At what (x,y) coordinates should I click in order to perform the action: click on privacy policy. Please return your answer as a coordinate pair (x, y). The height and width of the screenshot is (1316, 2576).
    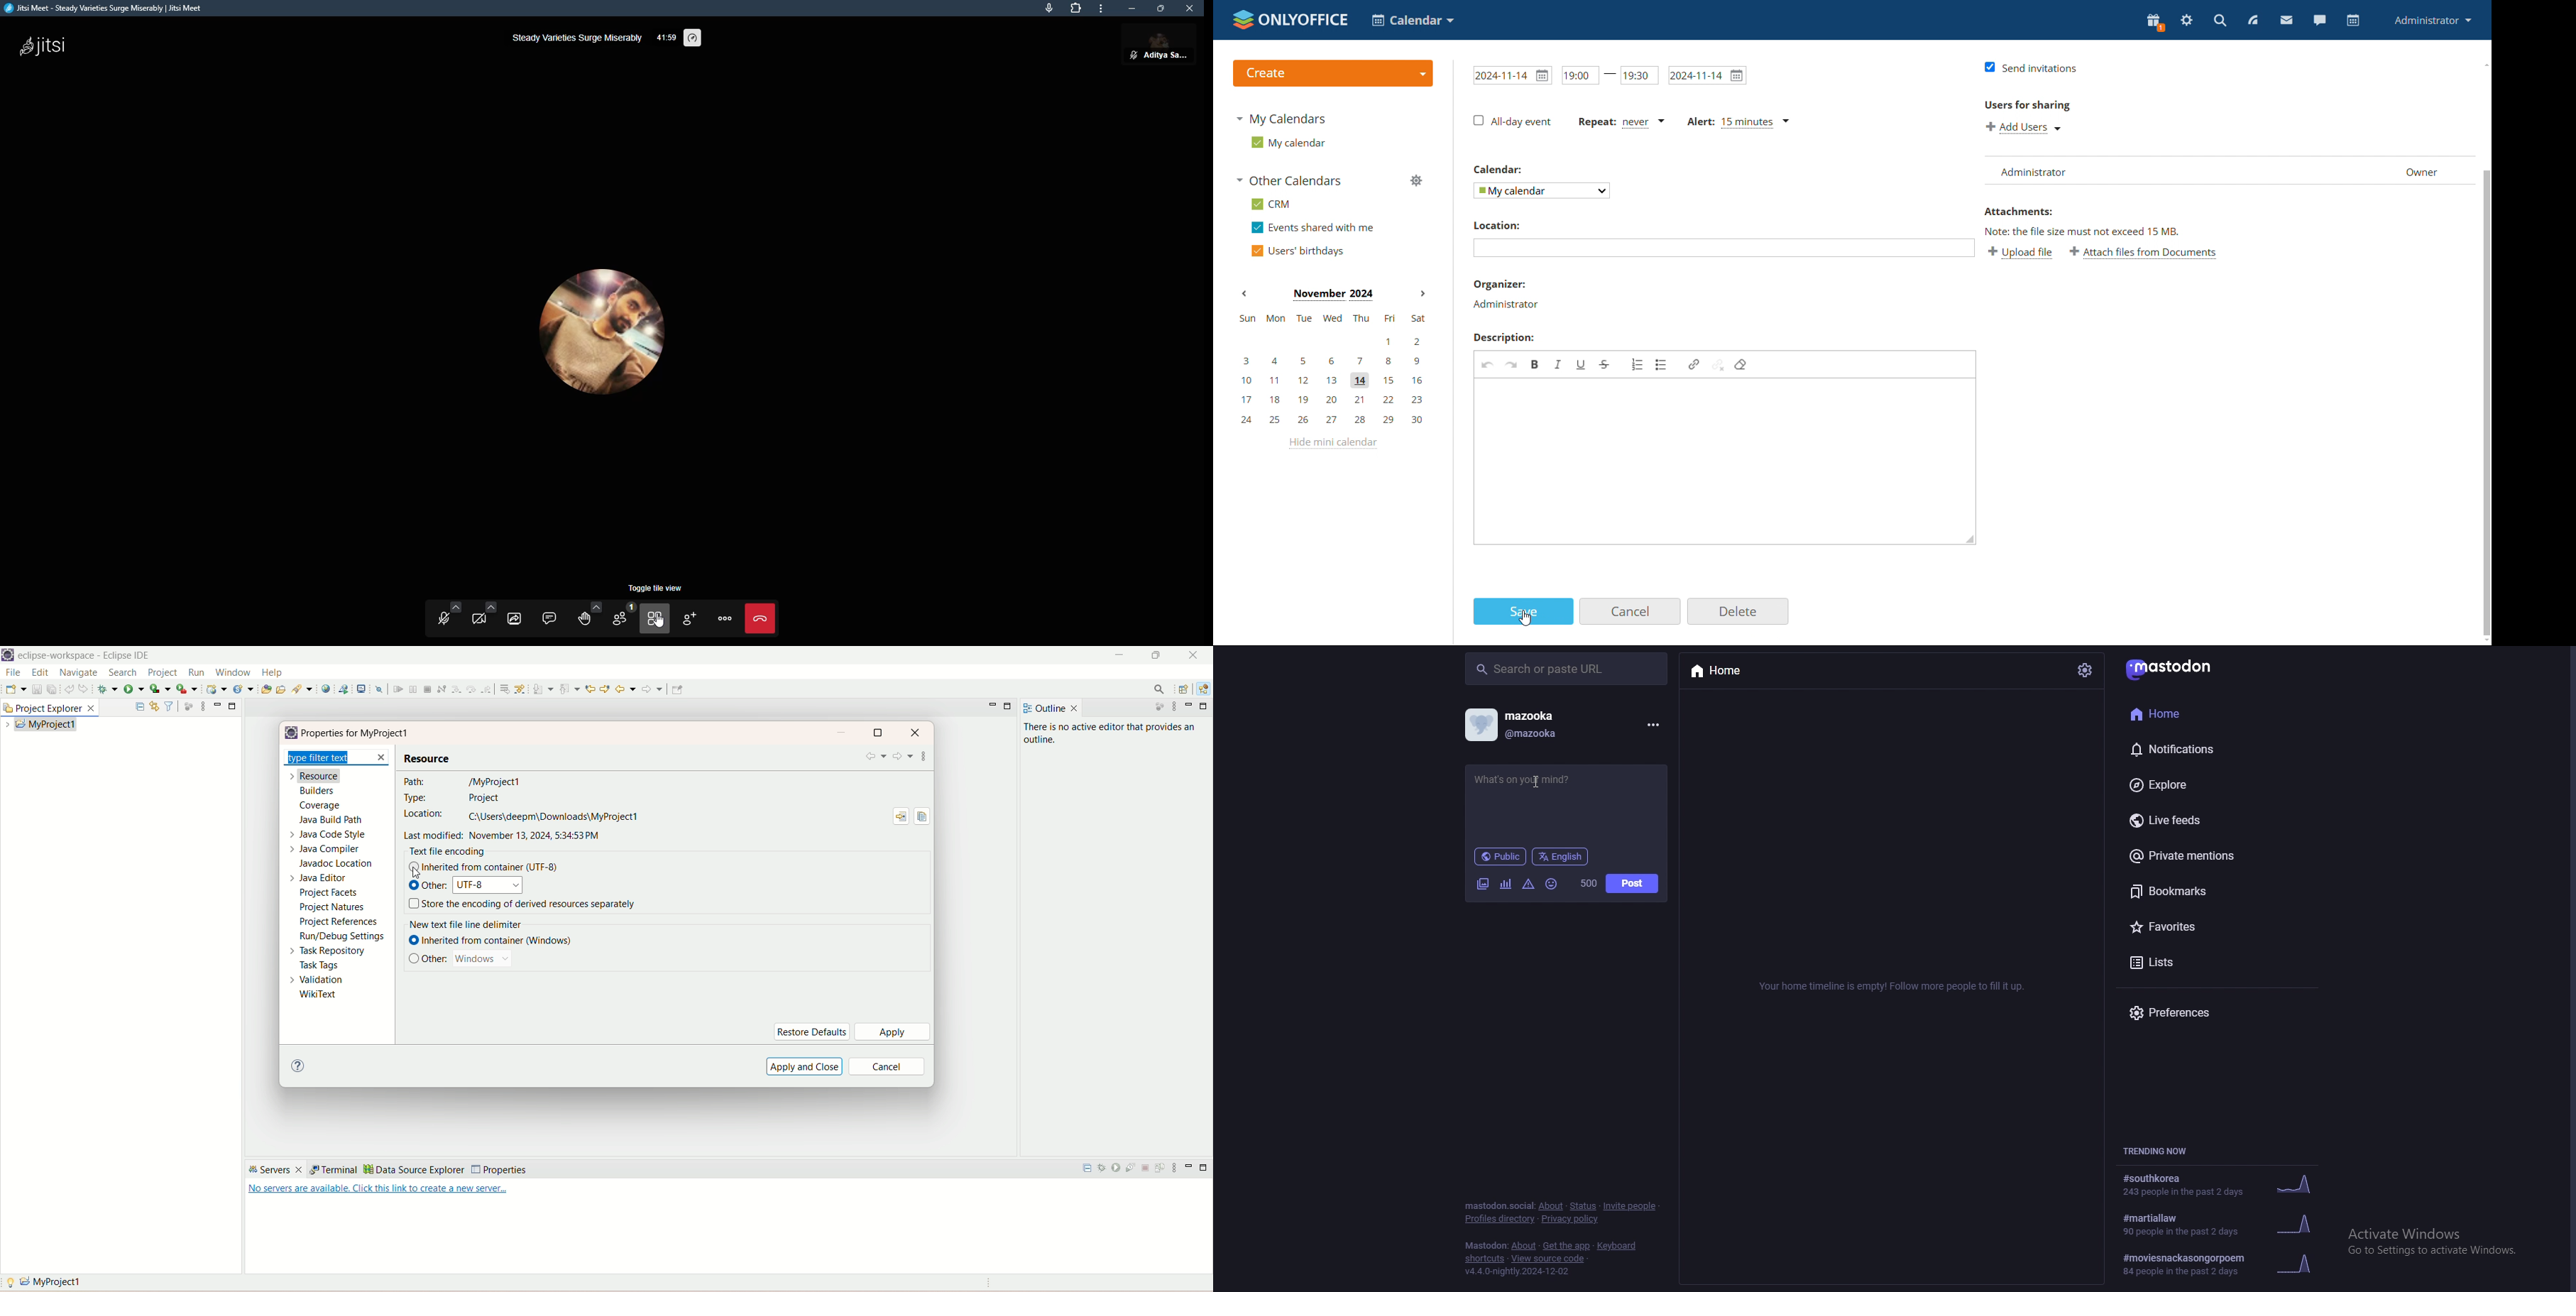
    Looking at the image, I should click on (1571, 1219).